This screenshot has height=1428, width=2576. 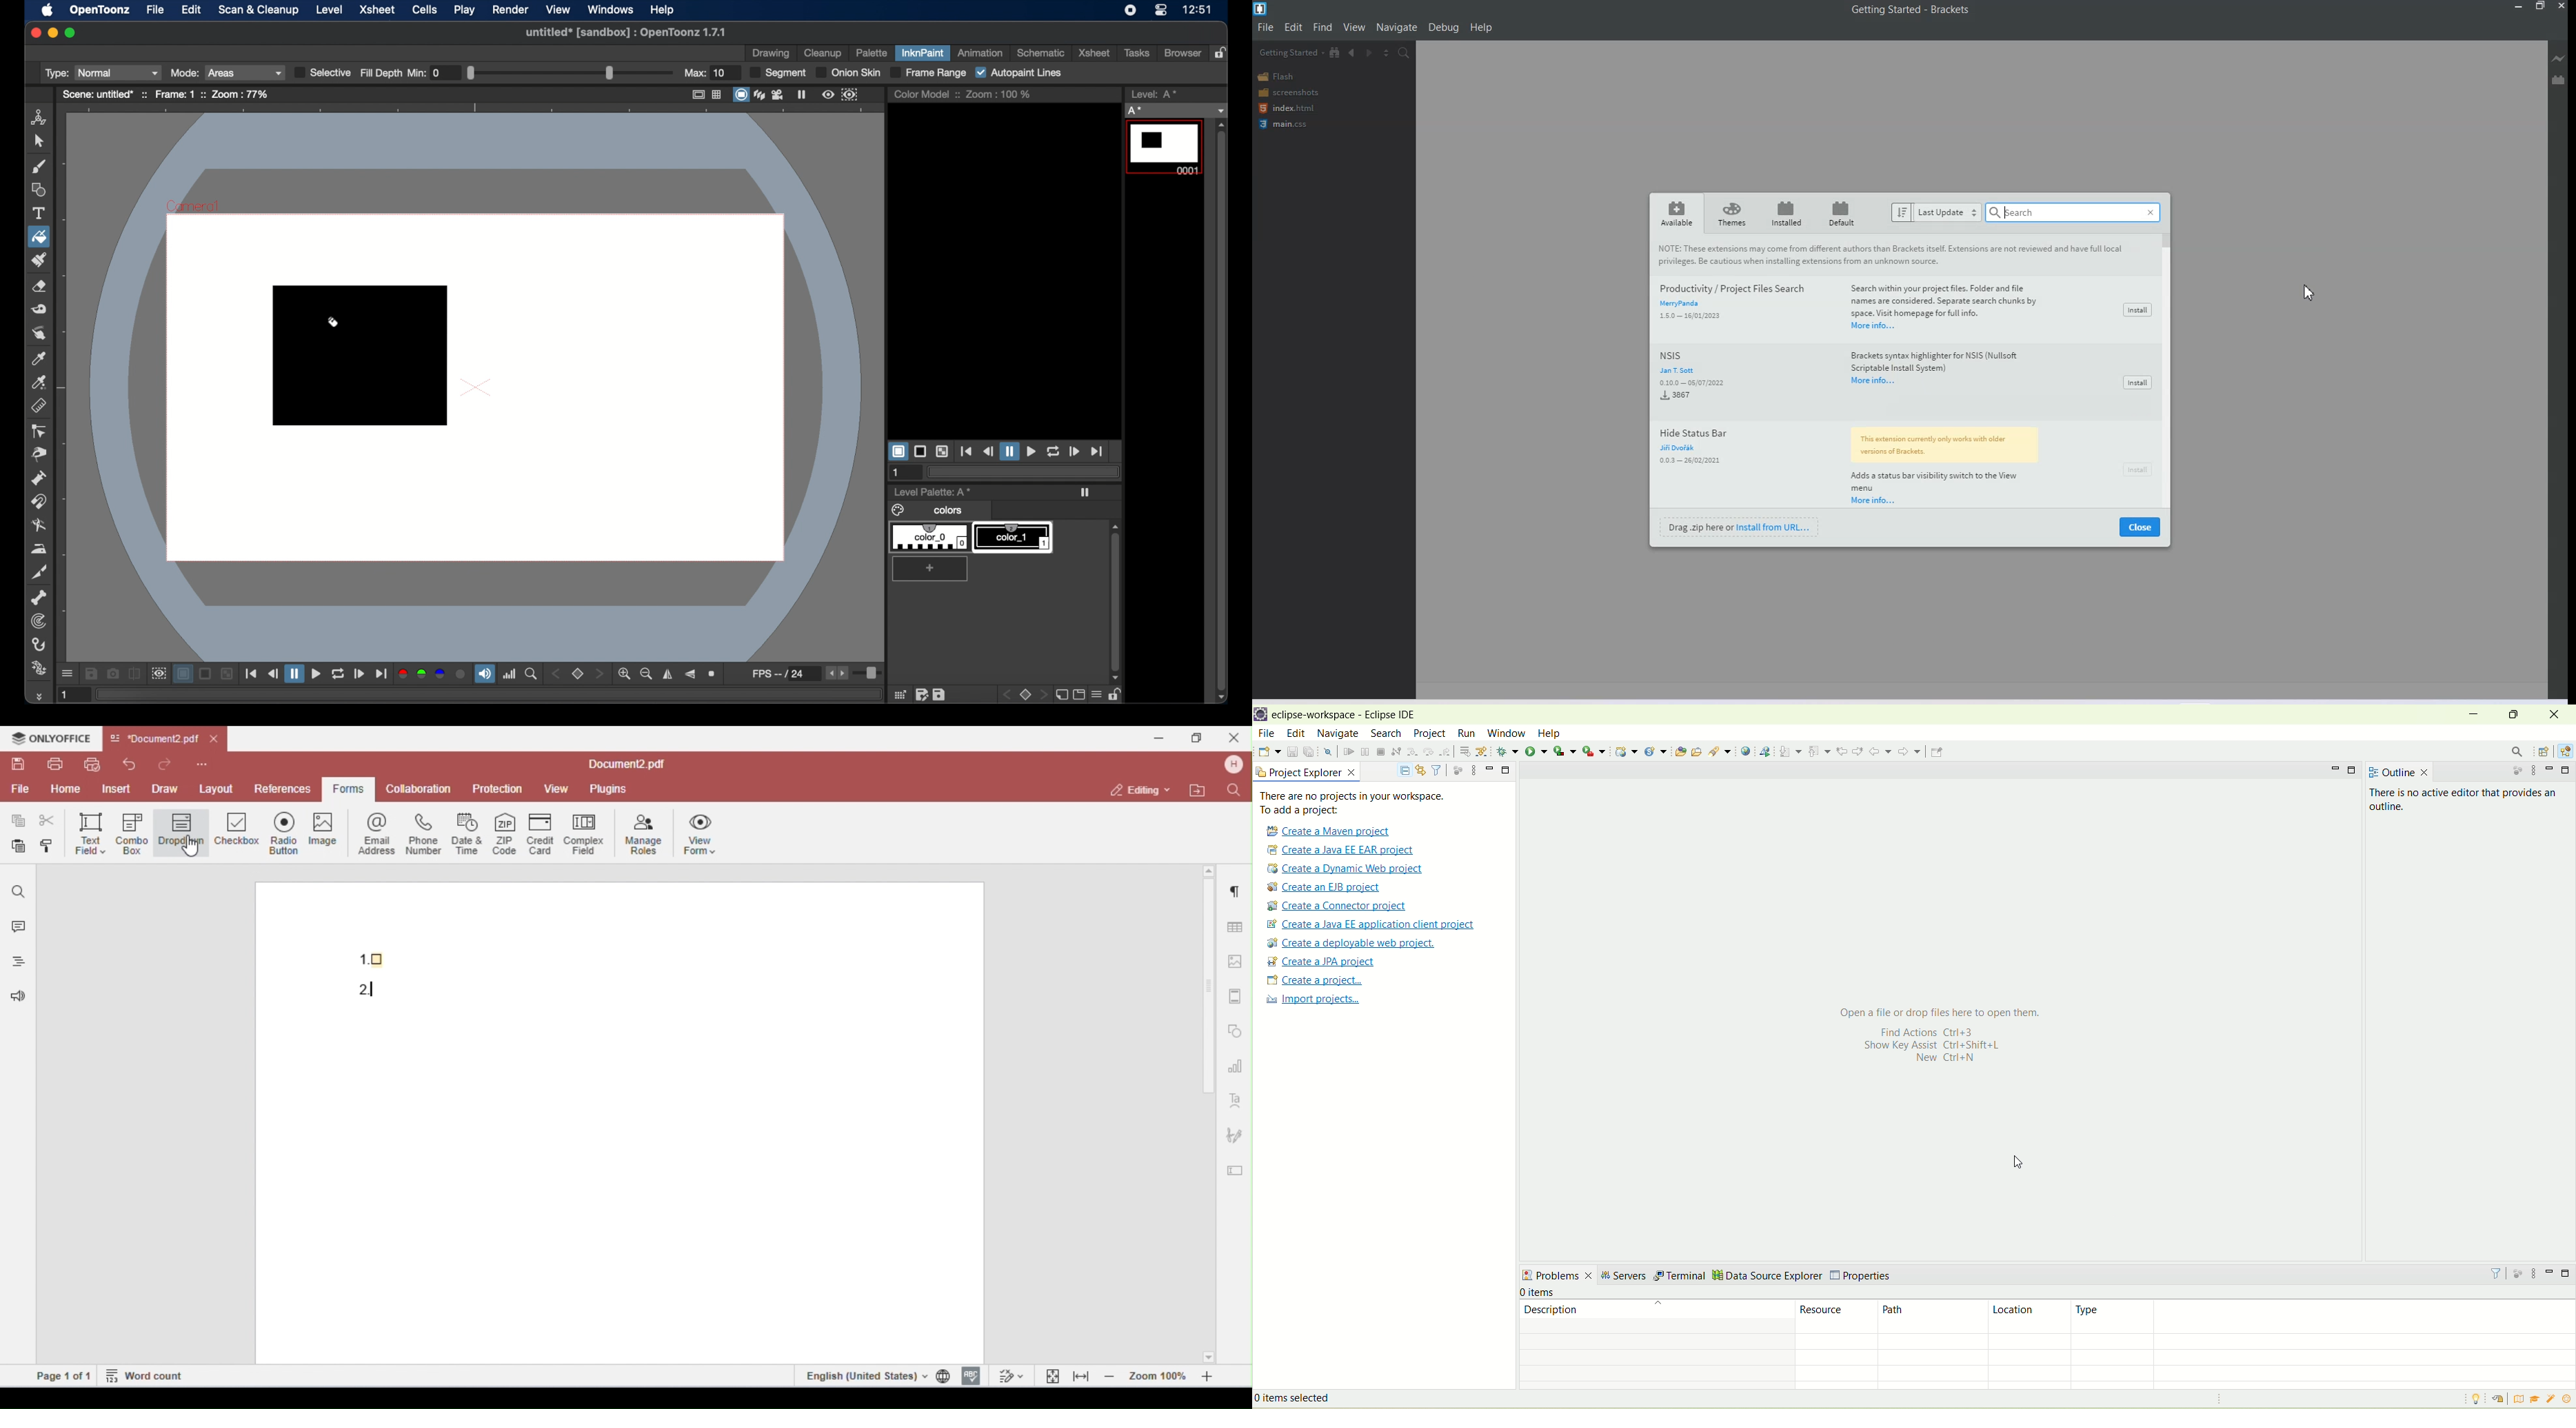 What do you see at coordinates (2137, 382) in the screenshot?
I see `install` at bounding box center [2137, 382].